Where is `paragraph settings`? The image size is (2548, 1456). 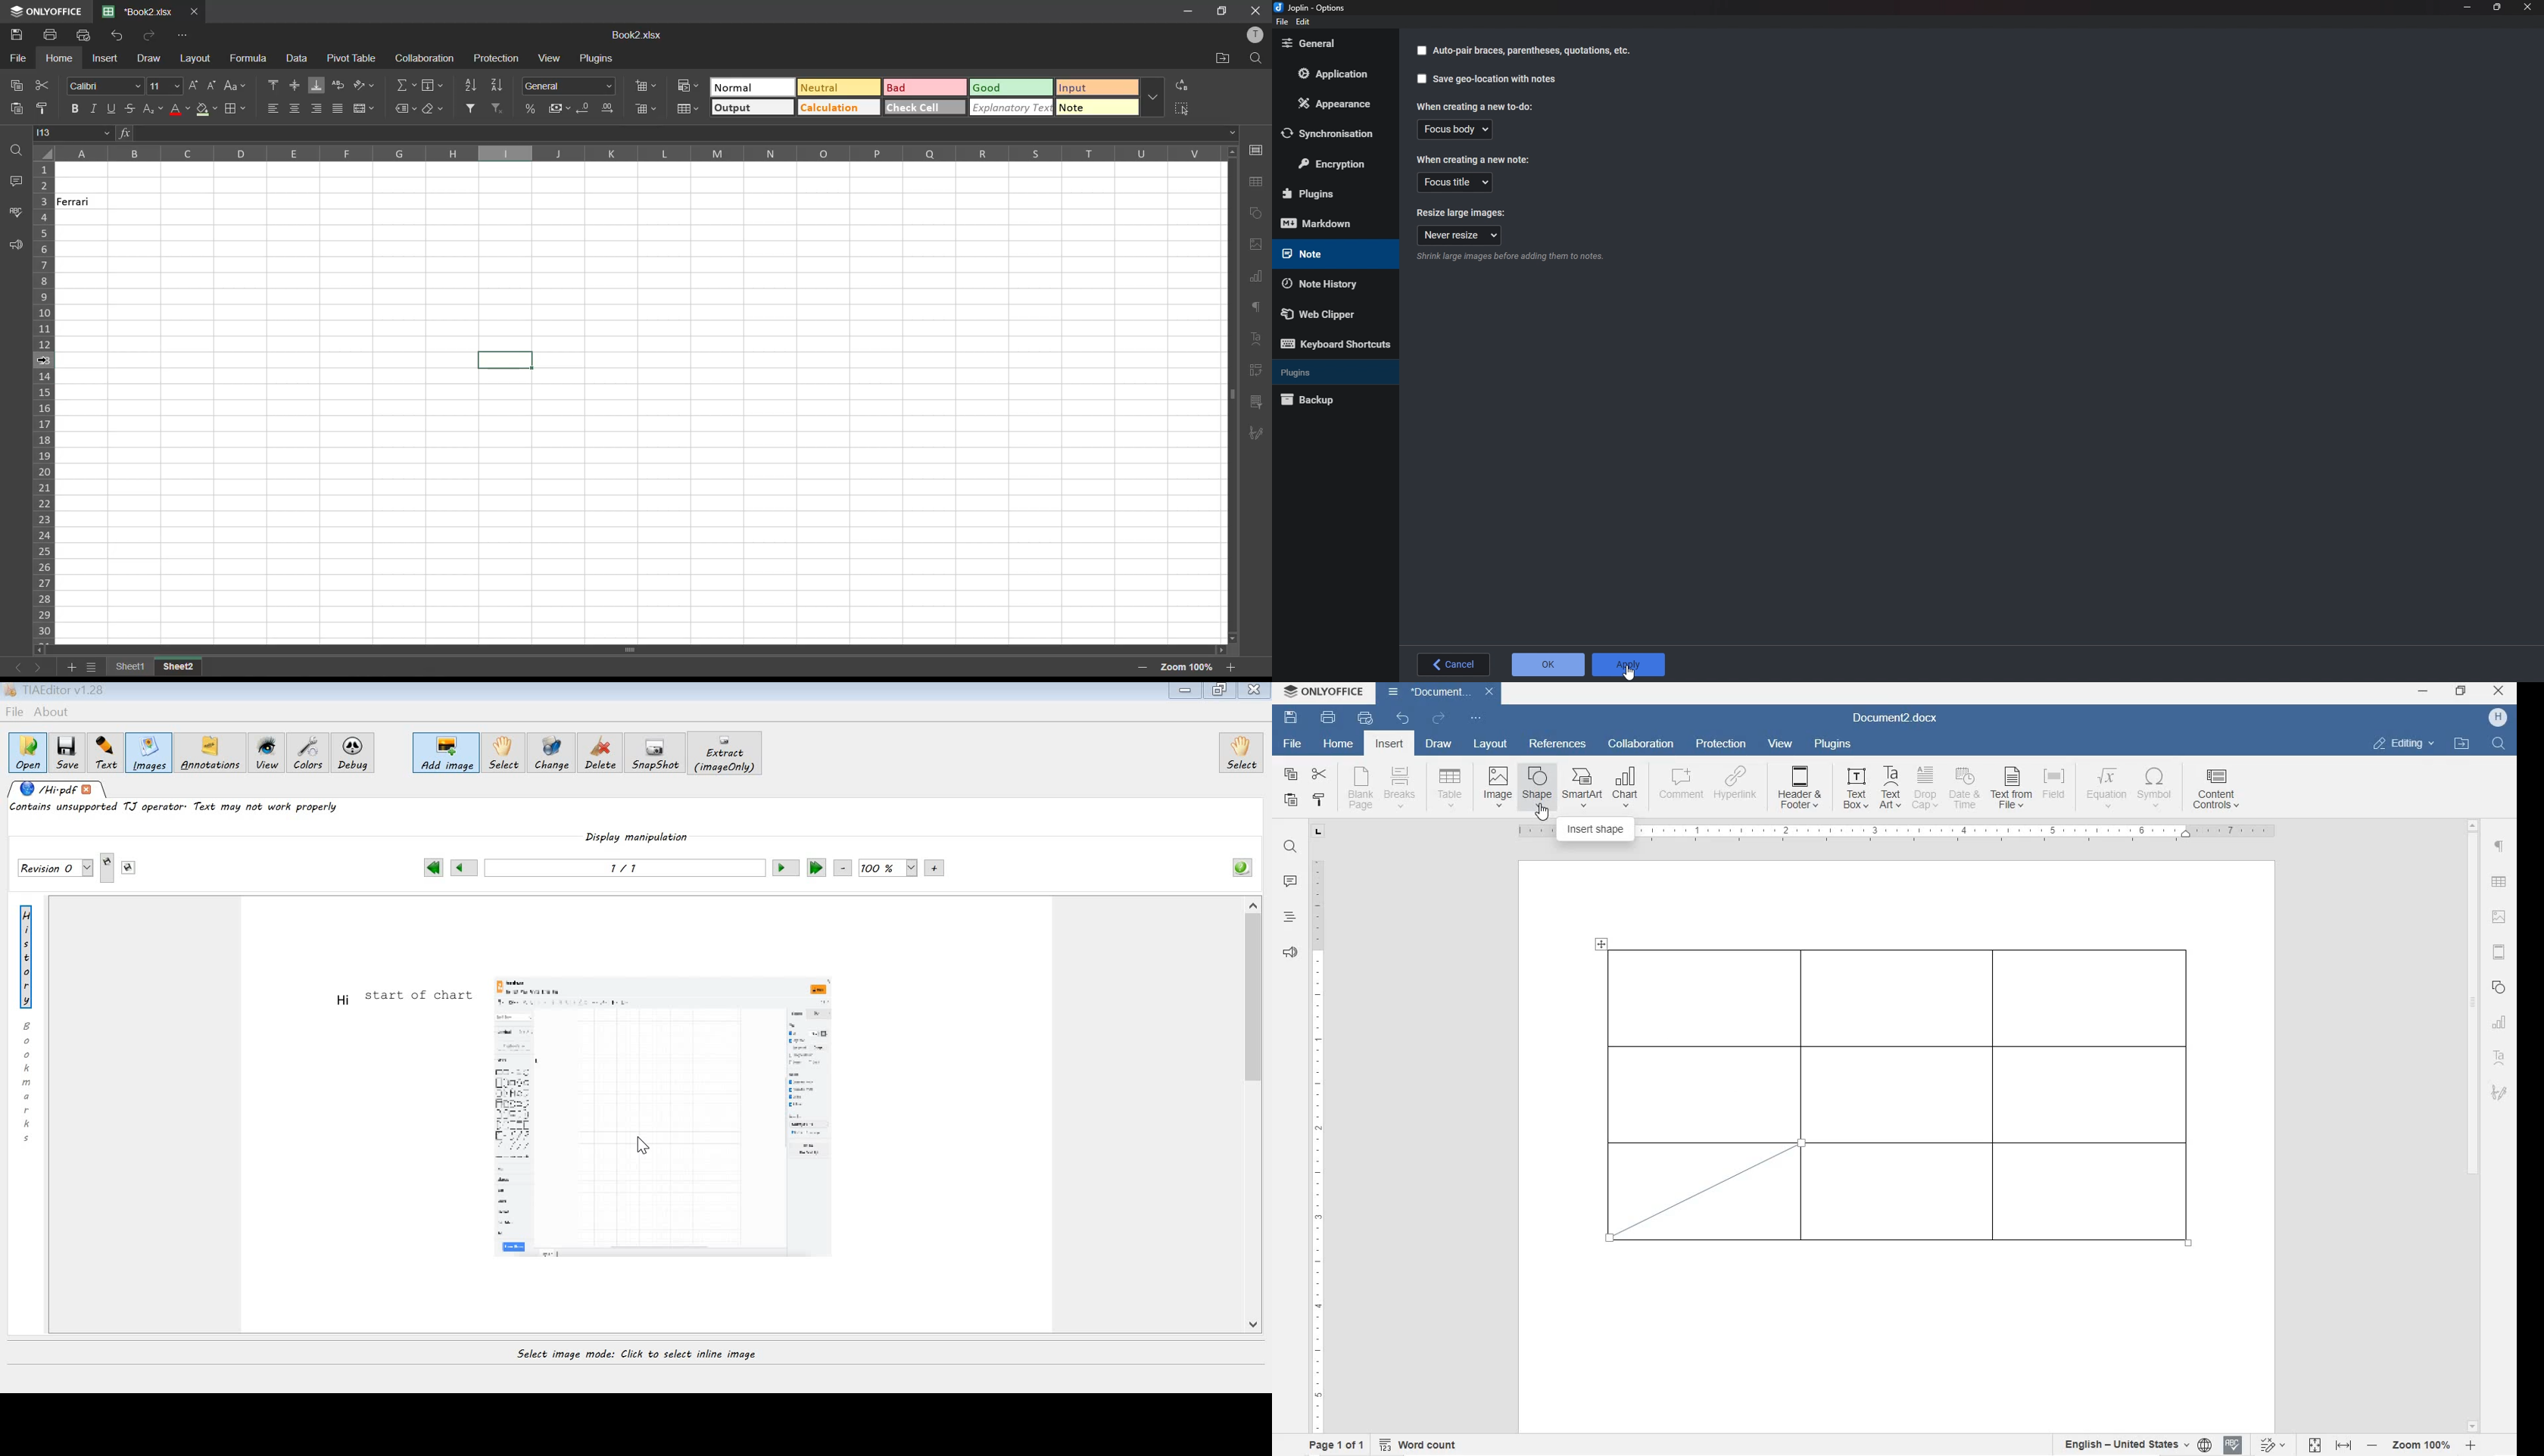
paragraph settings is located at coordinates (2500, 847).